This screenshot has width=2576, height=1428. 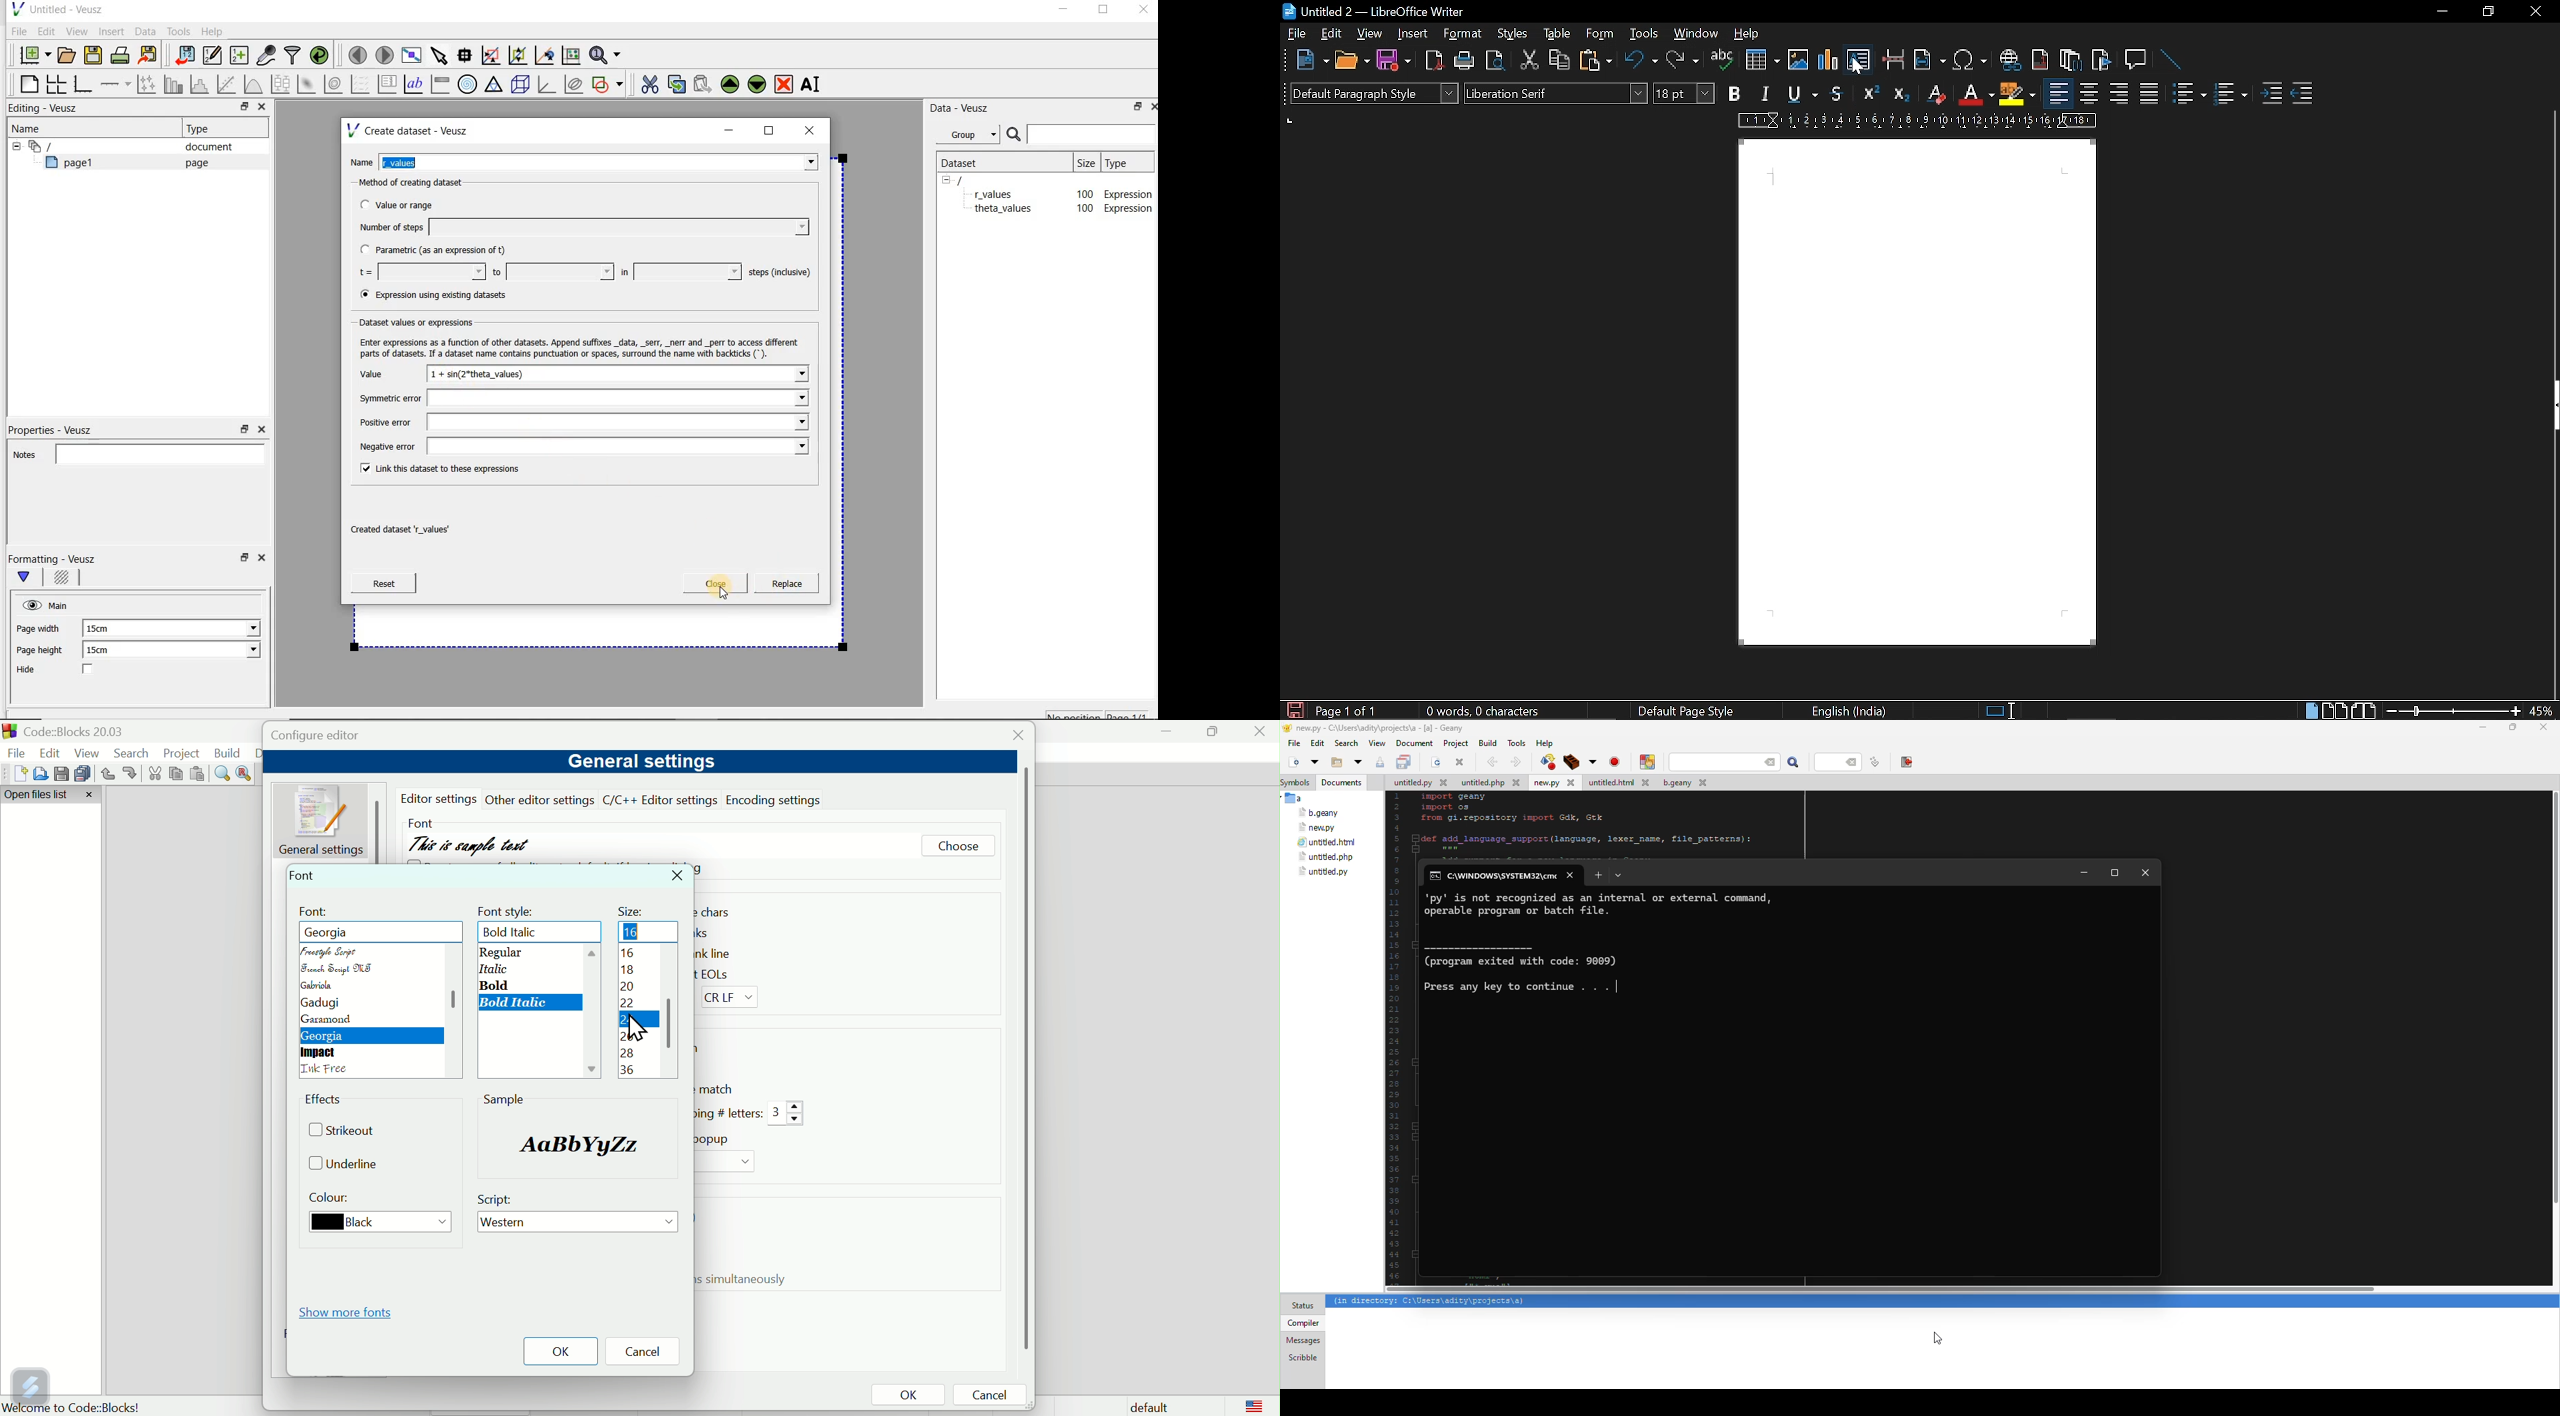 What do you see at coordinates (1076, 714) in the screenshot?
I see `No position` at bounding box center [1076, 714].